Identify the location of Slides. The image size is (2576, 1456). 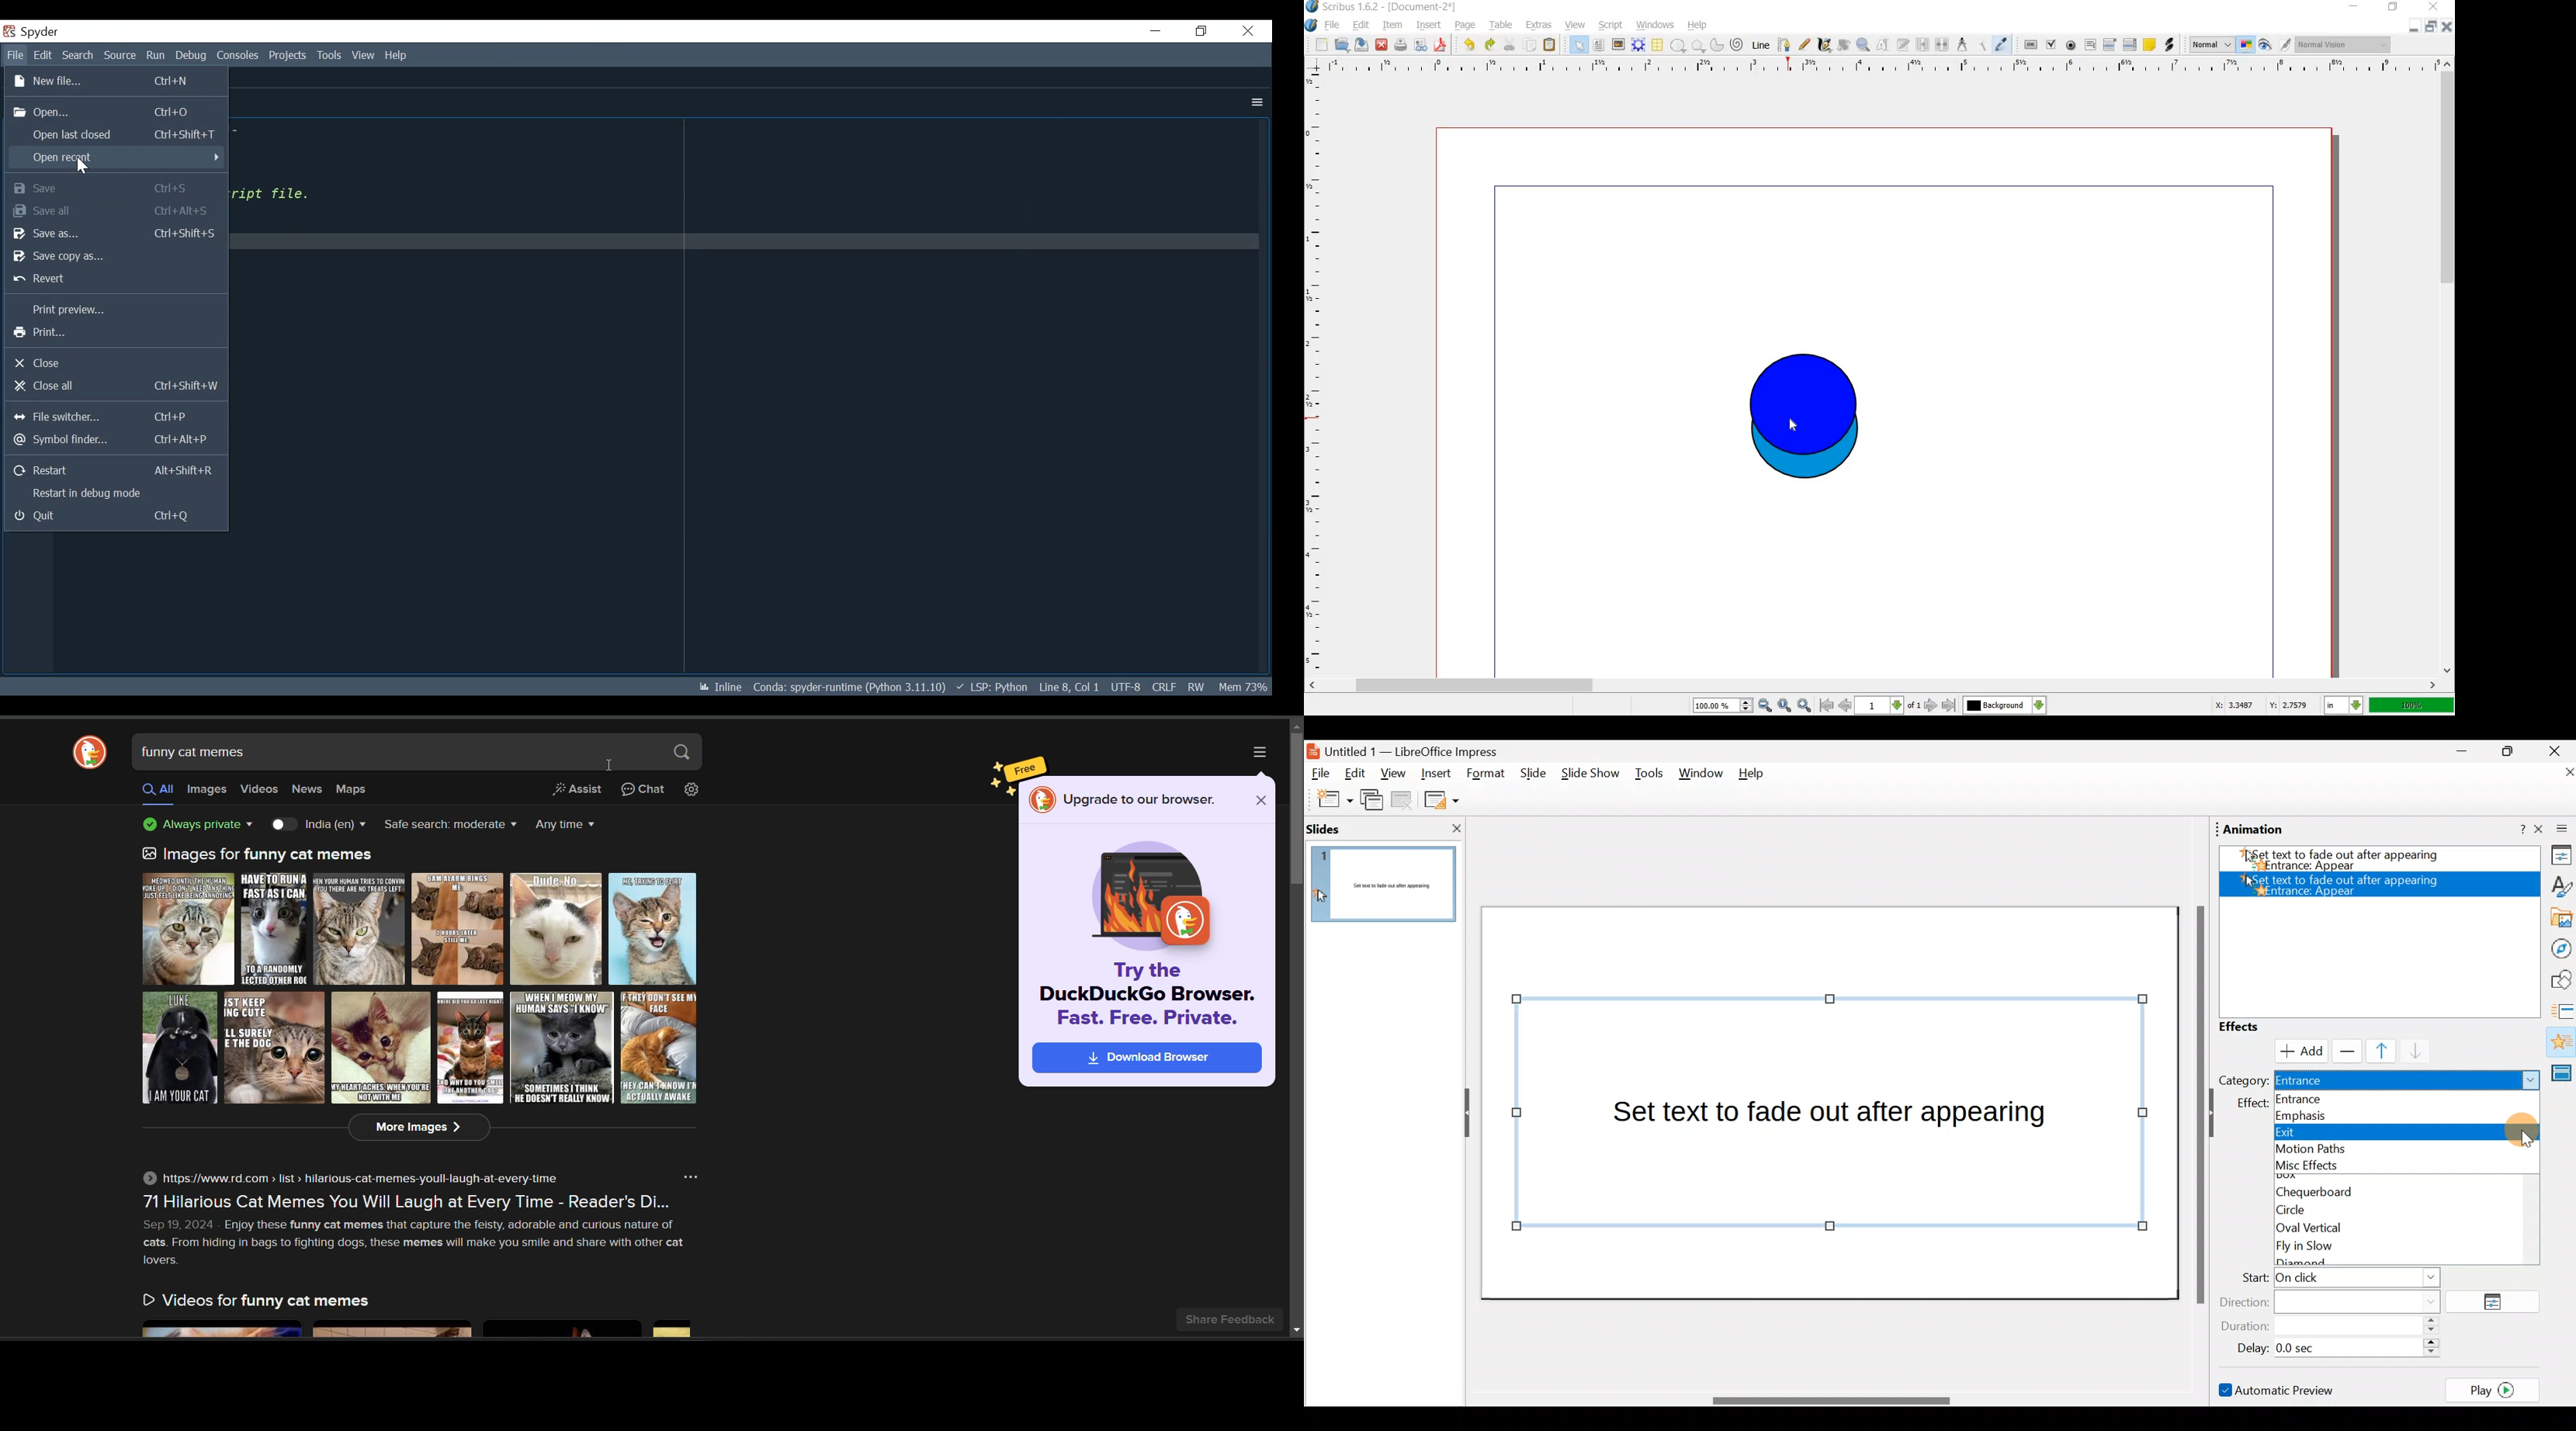
(1346, 828).